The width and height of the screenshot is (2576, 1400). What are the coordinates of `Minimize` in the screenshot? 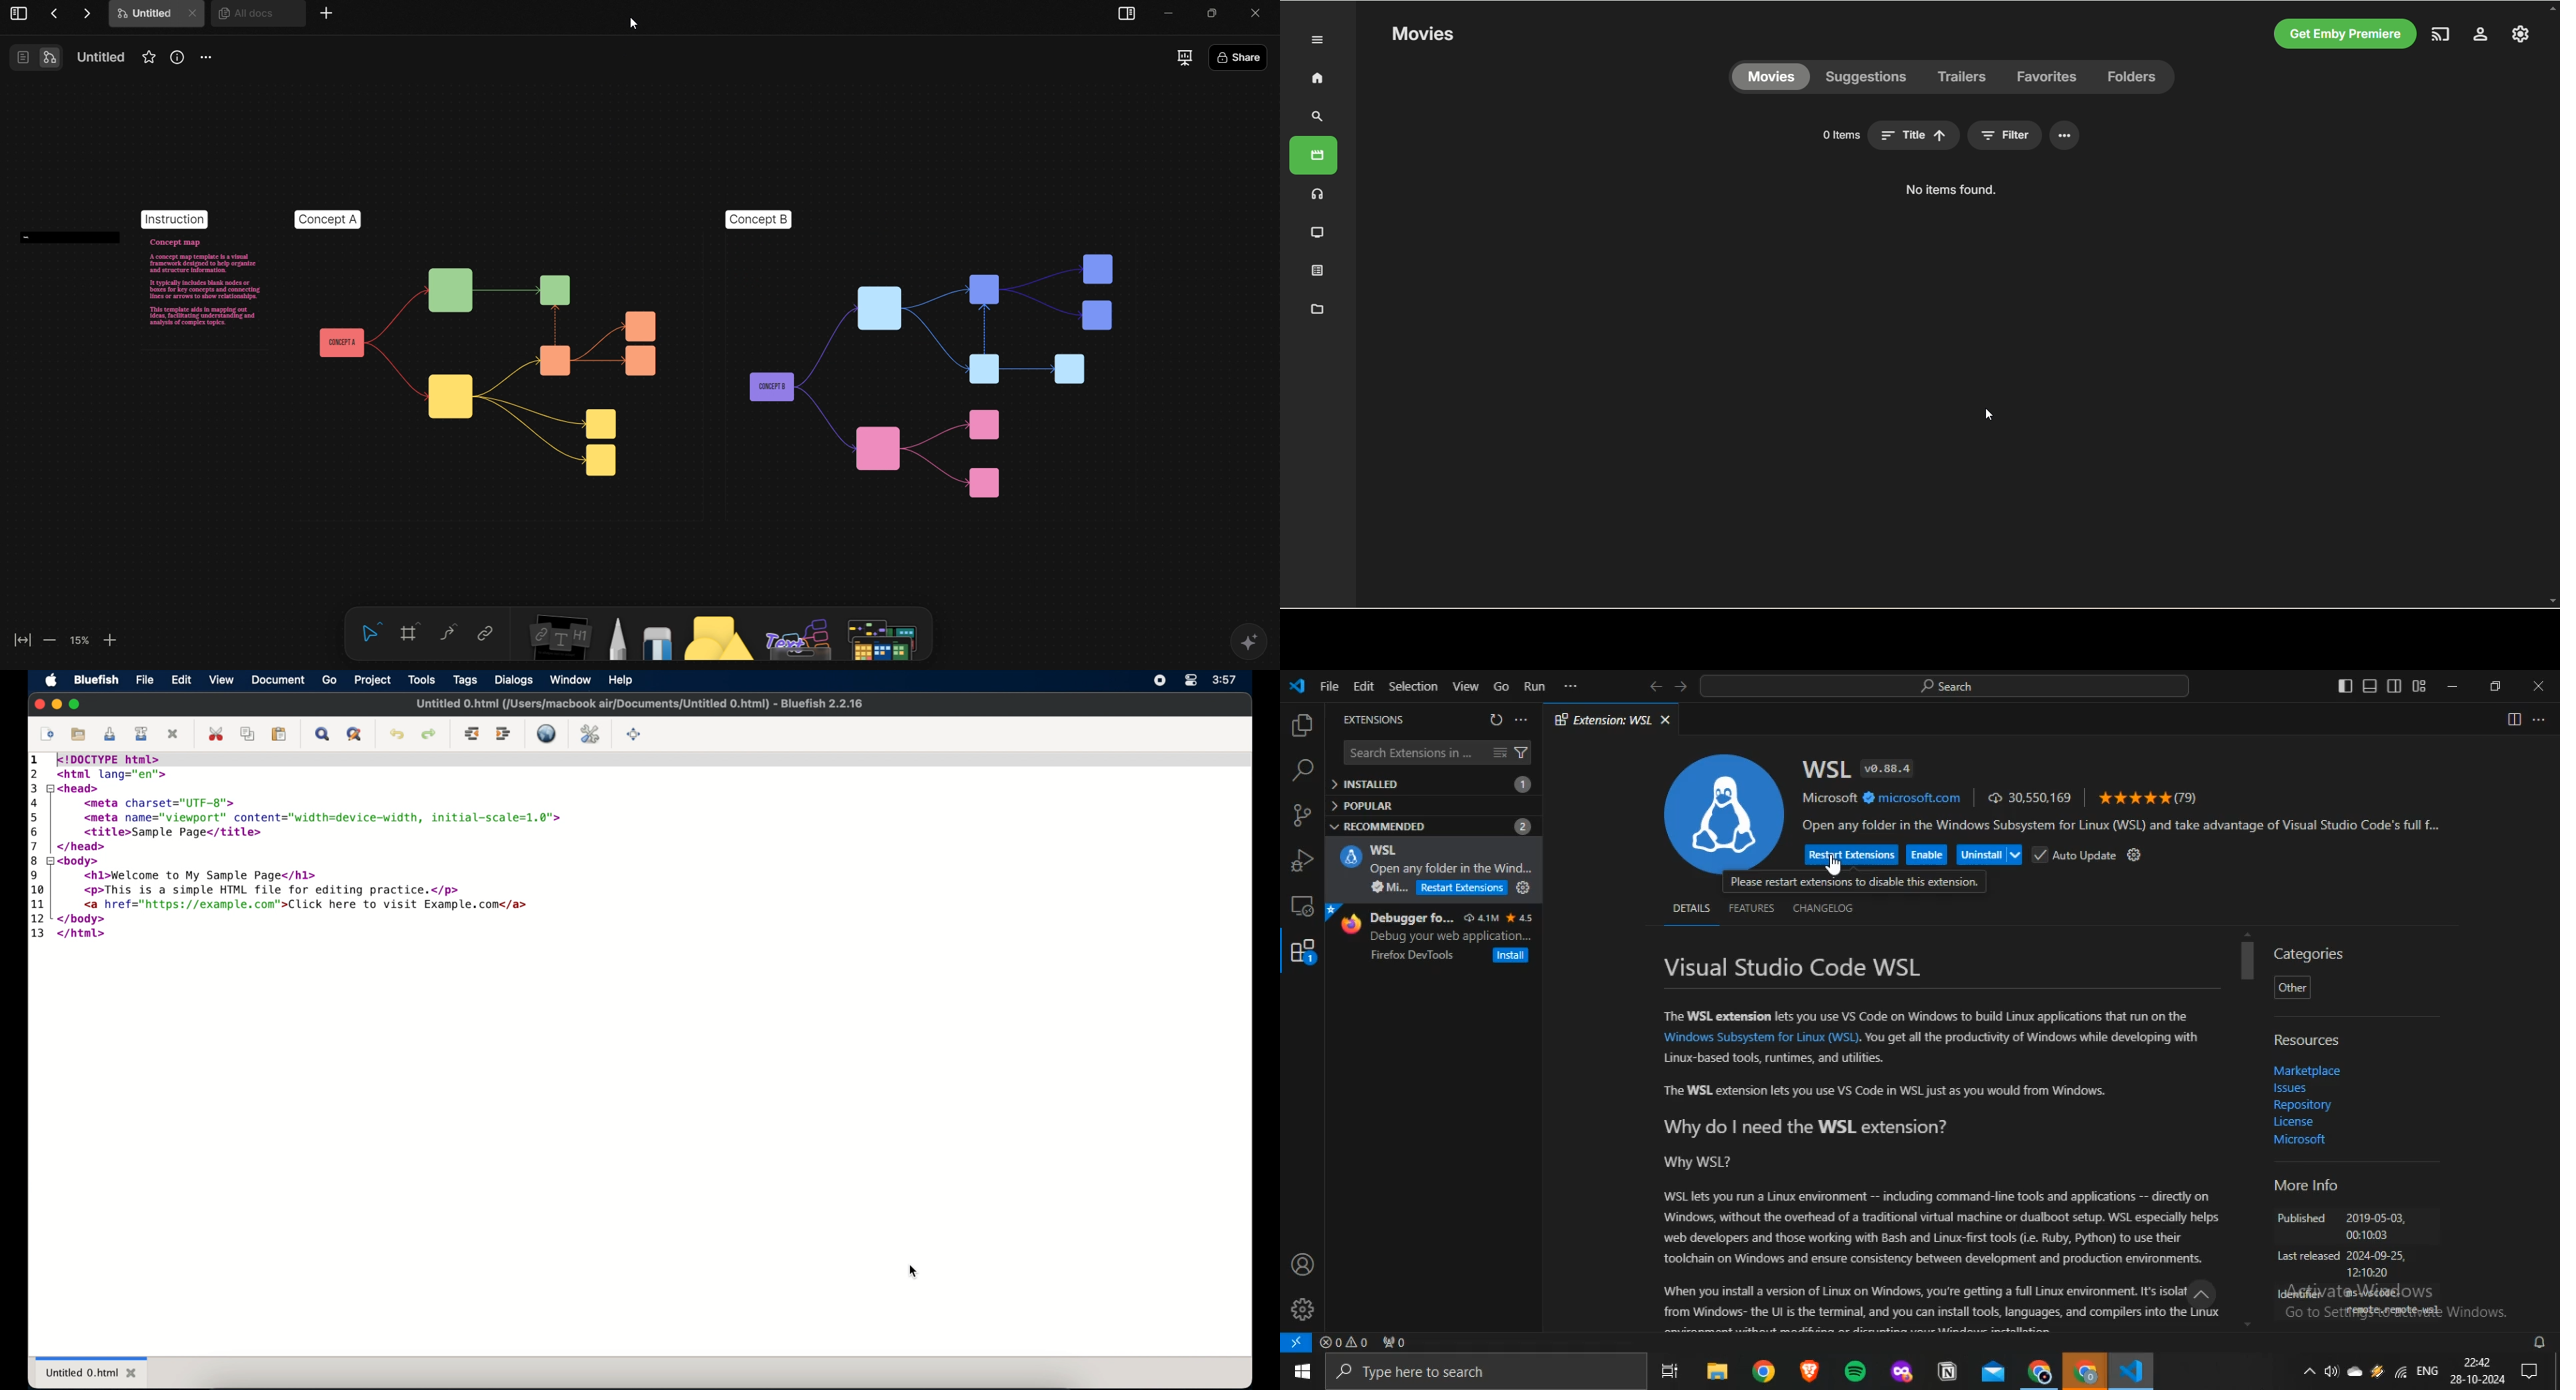 It's located at (1216, 12).